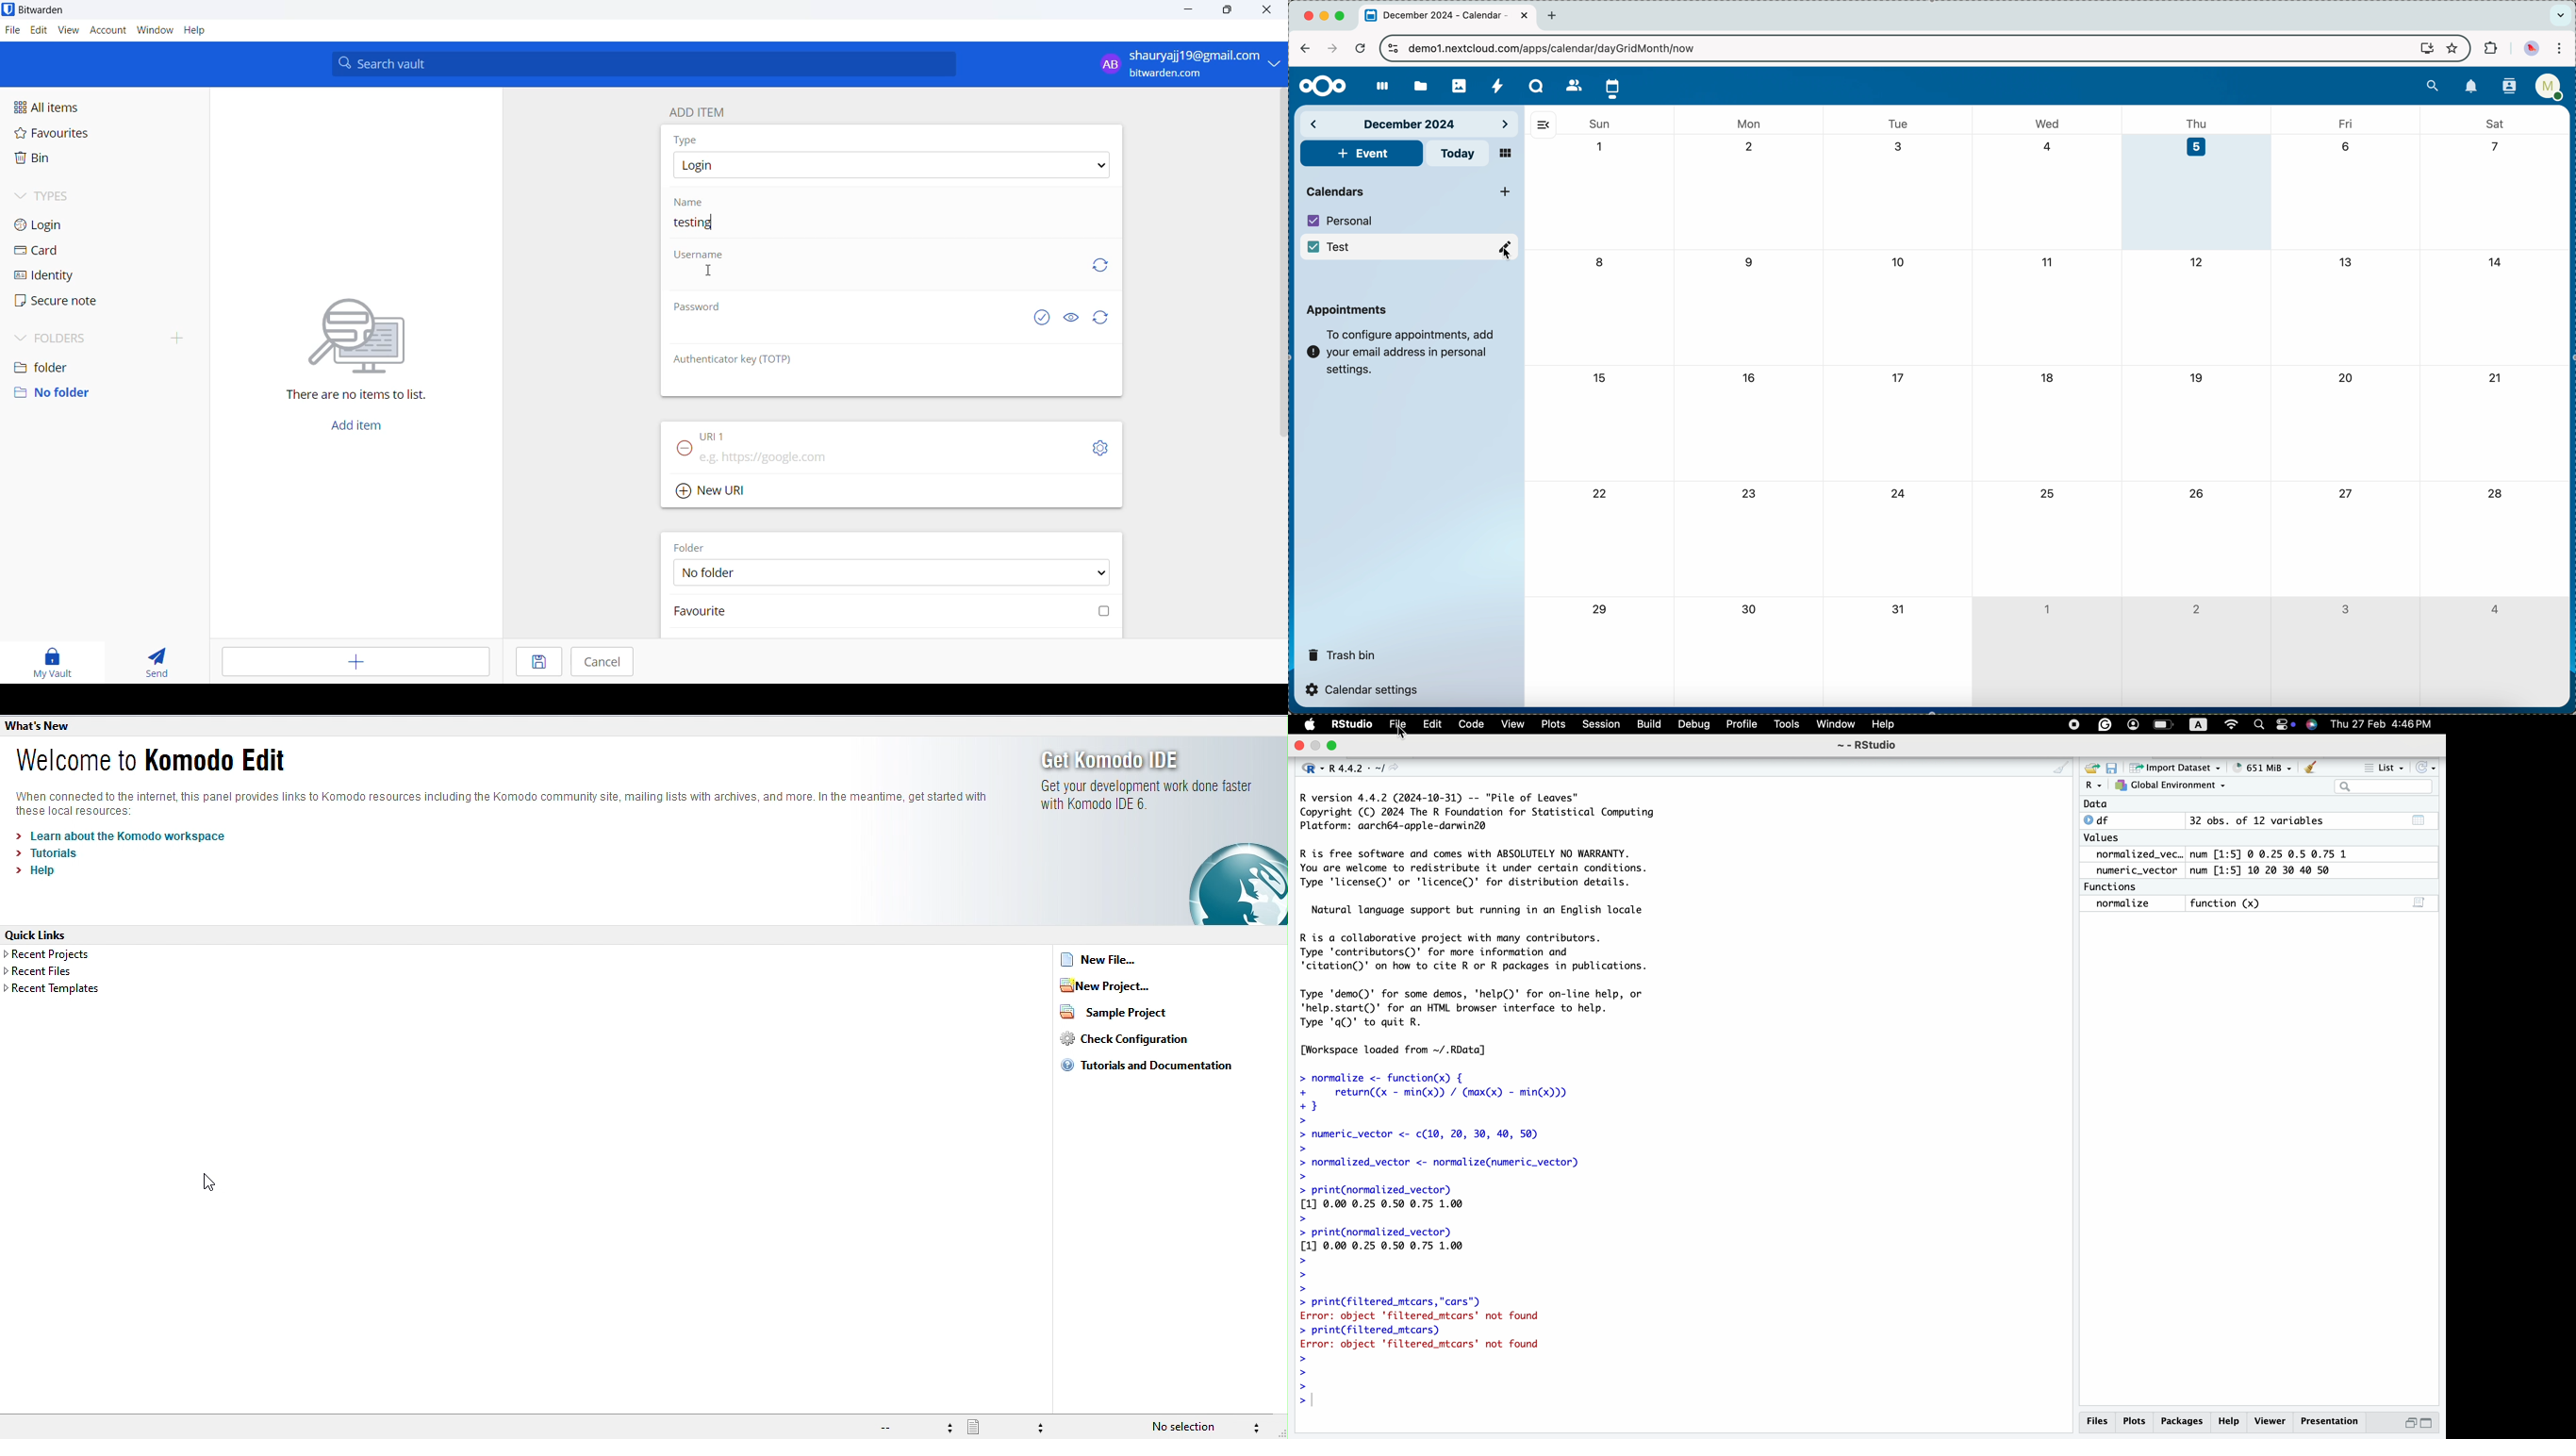  I want to click on no folder, so click(99, 393).